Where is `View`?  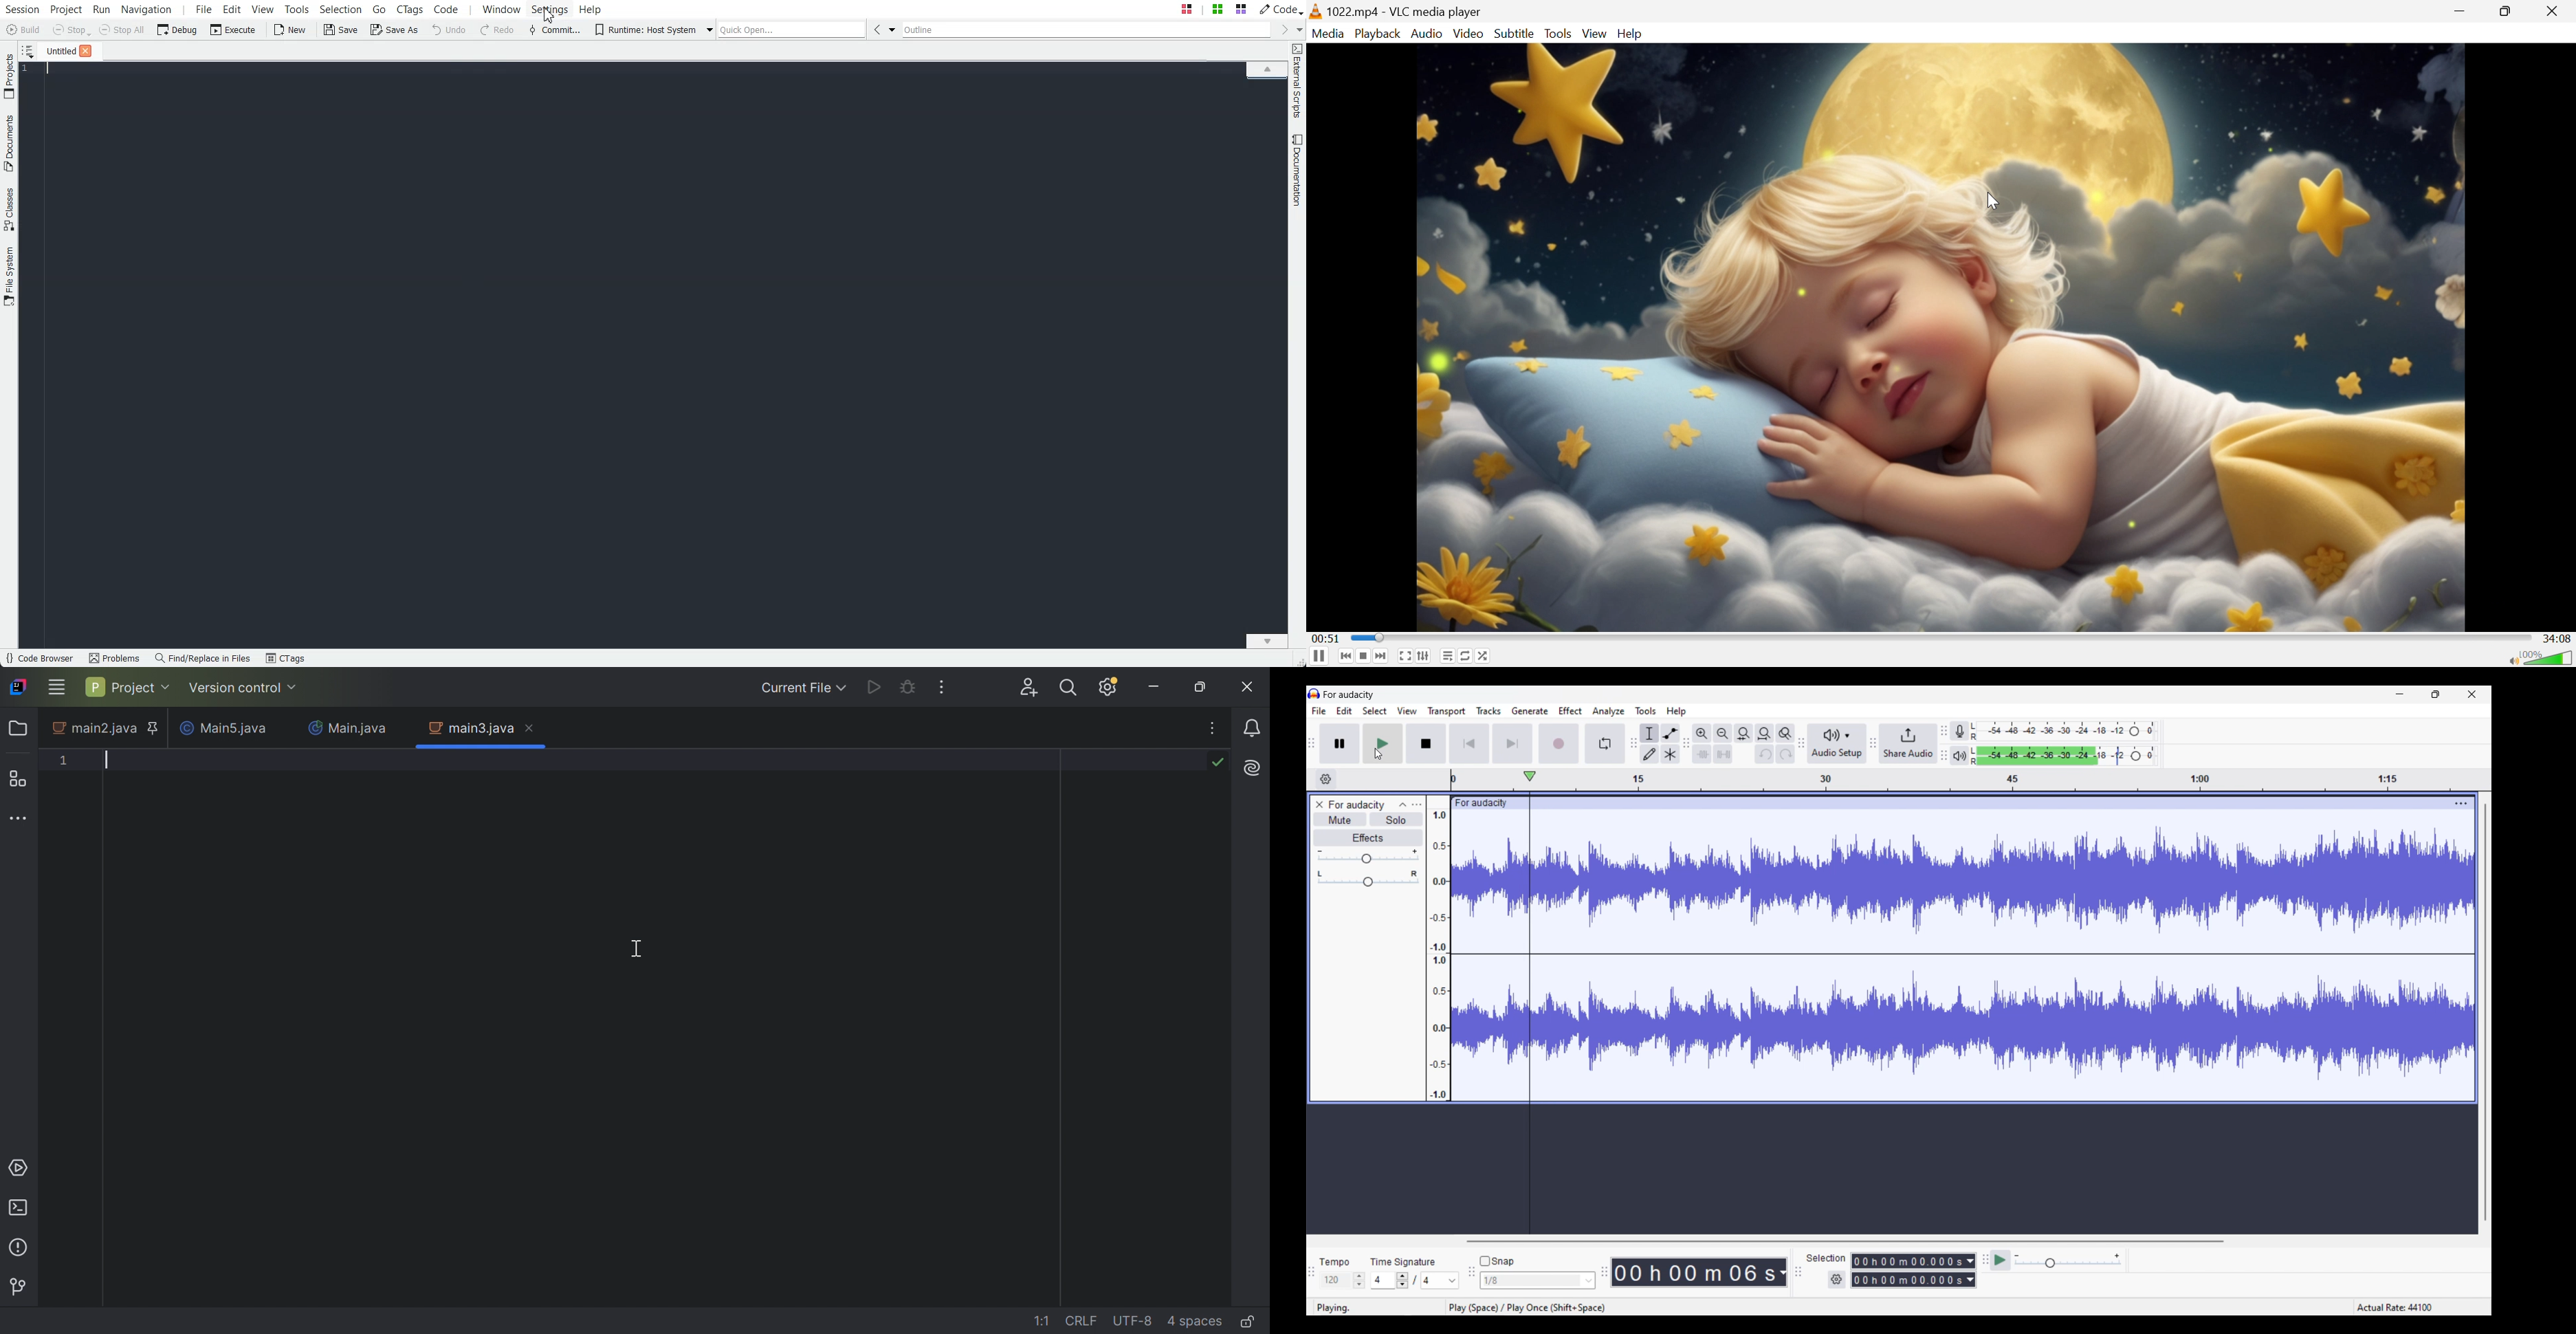
View is located at coordinates (1594, 34).